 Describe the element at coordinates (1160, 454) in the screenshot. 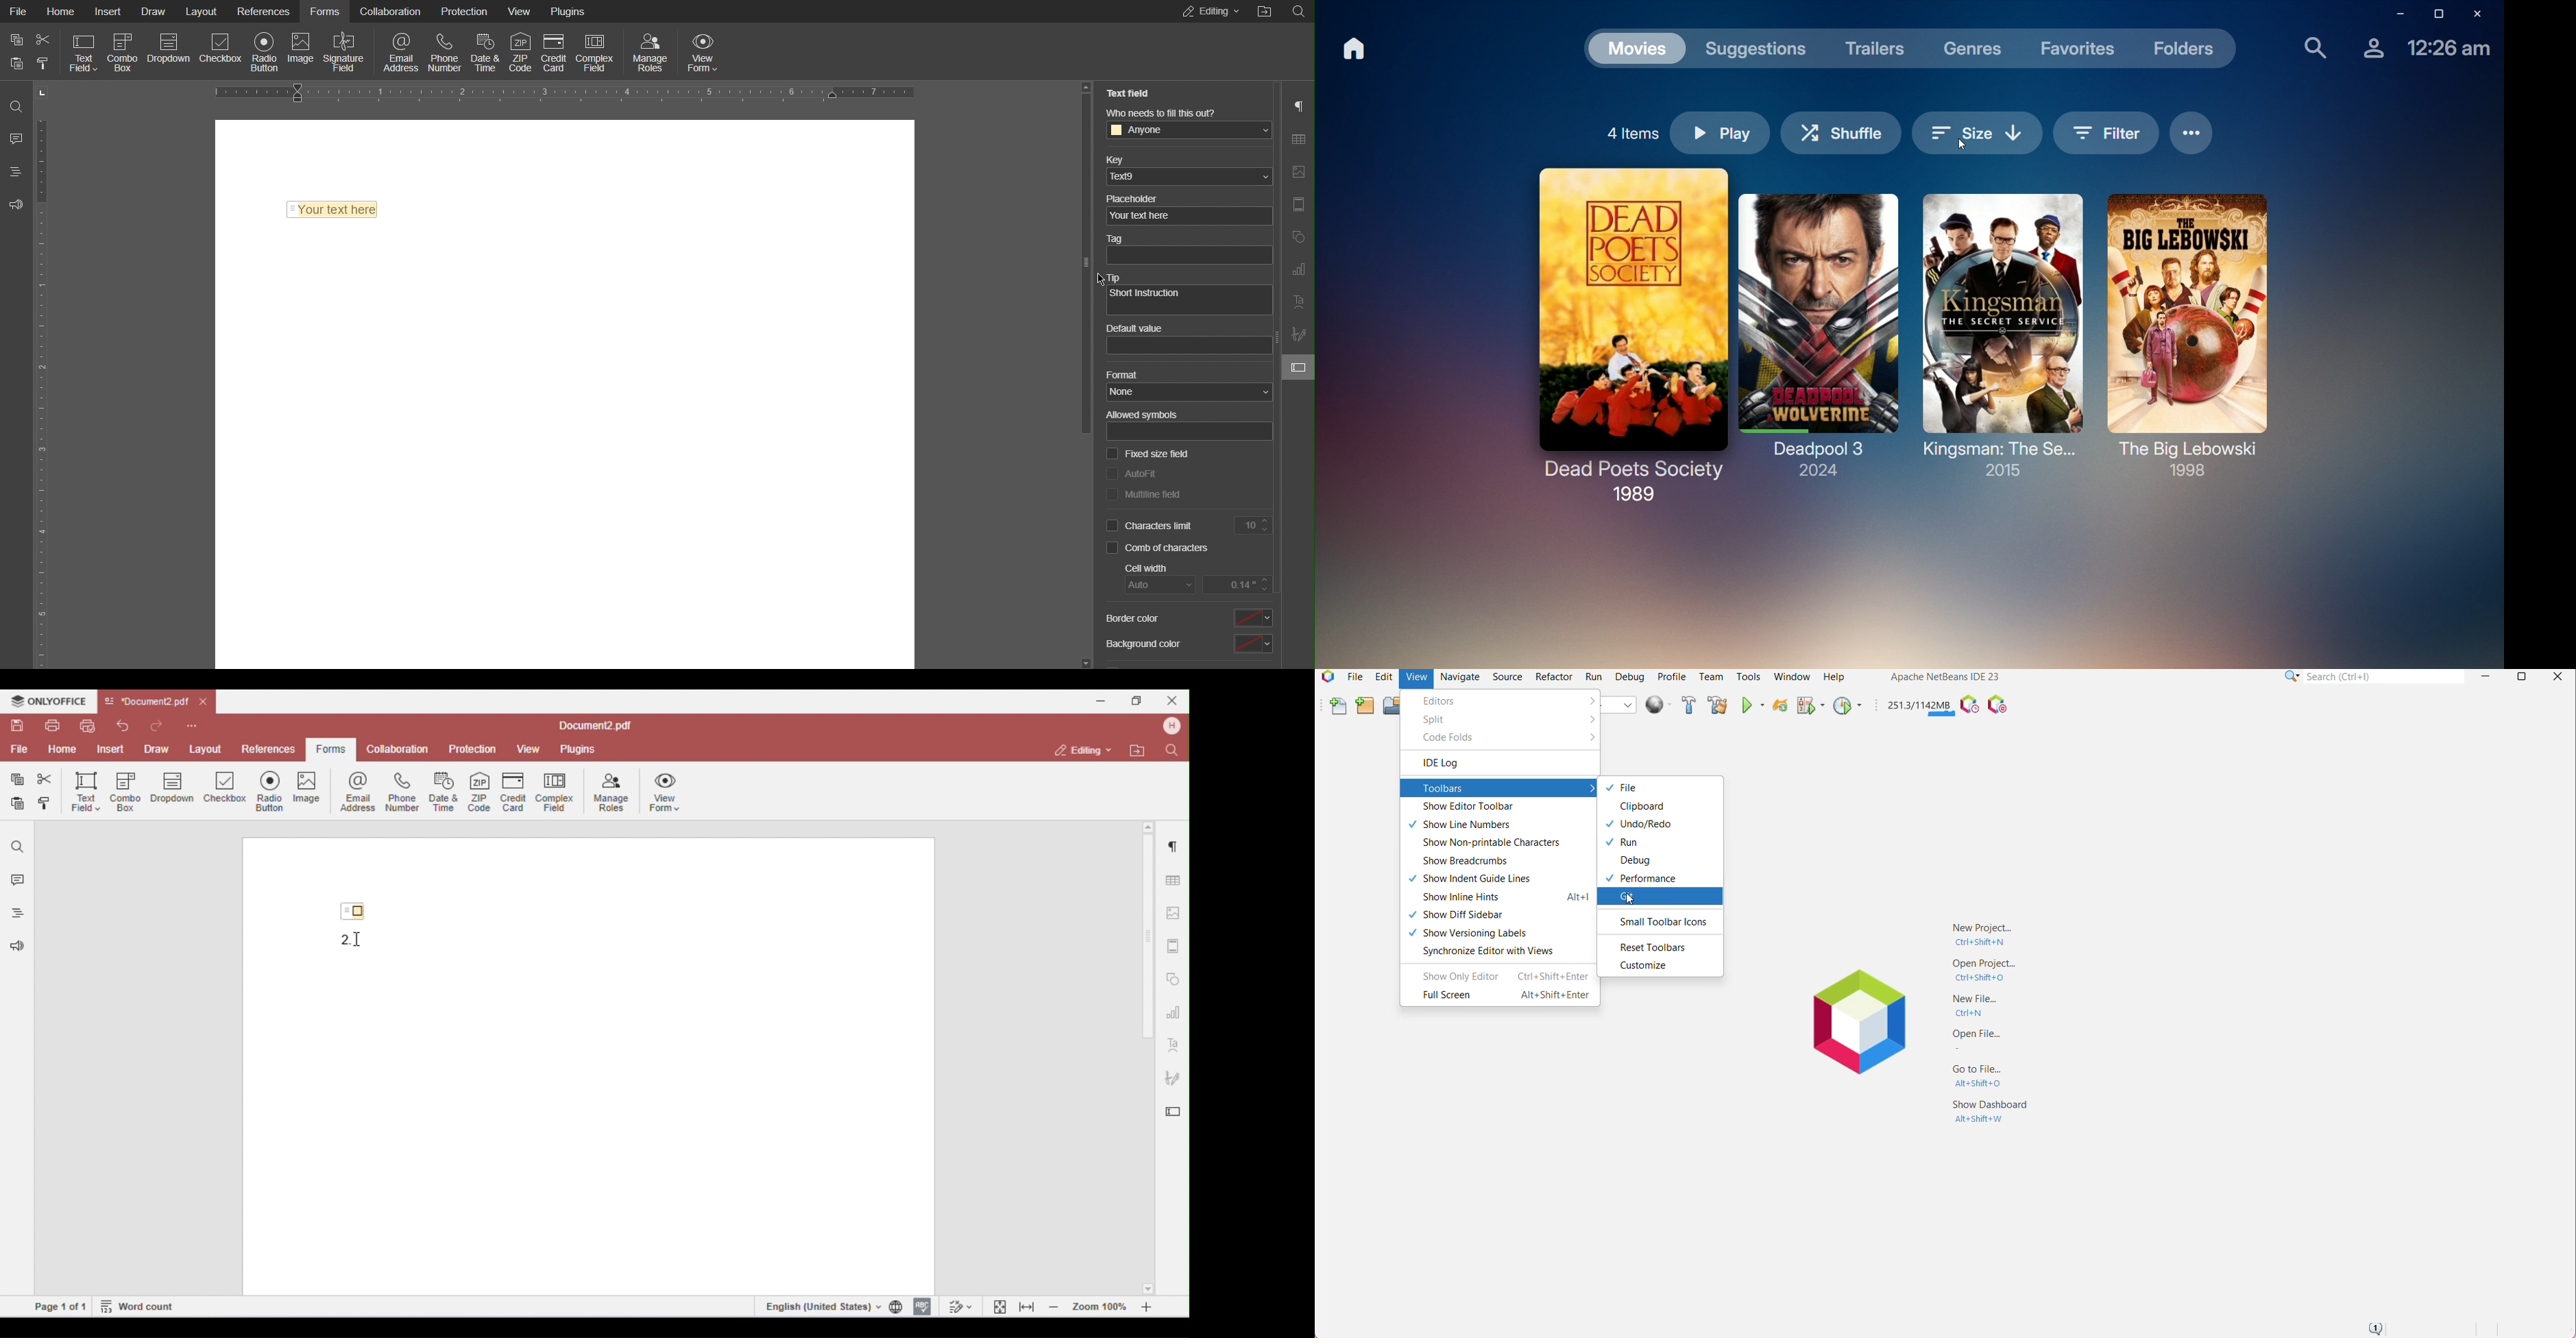

I see `Fixed size field` at that location.